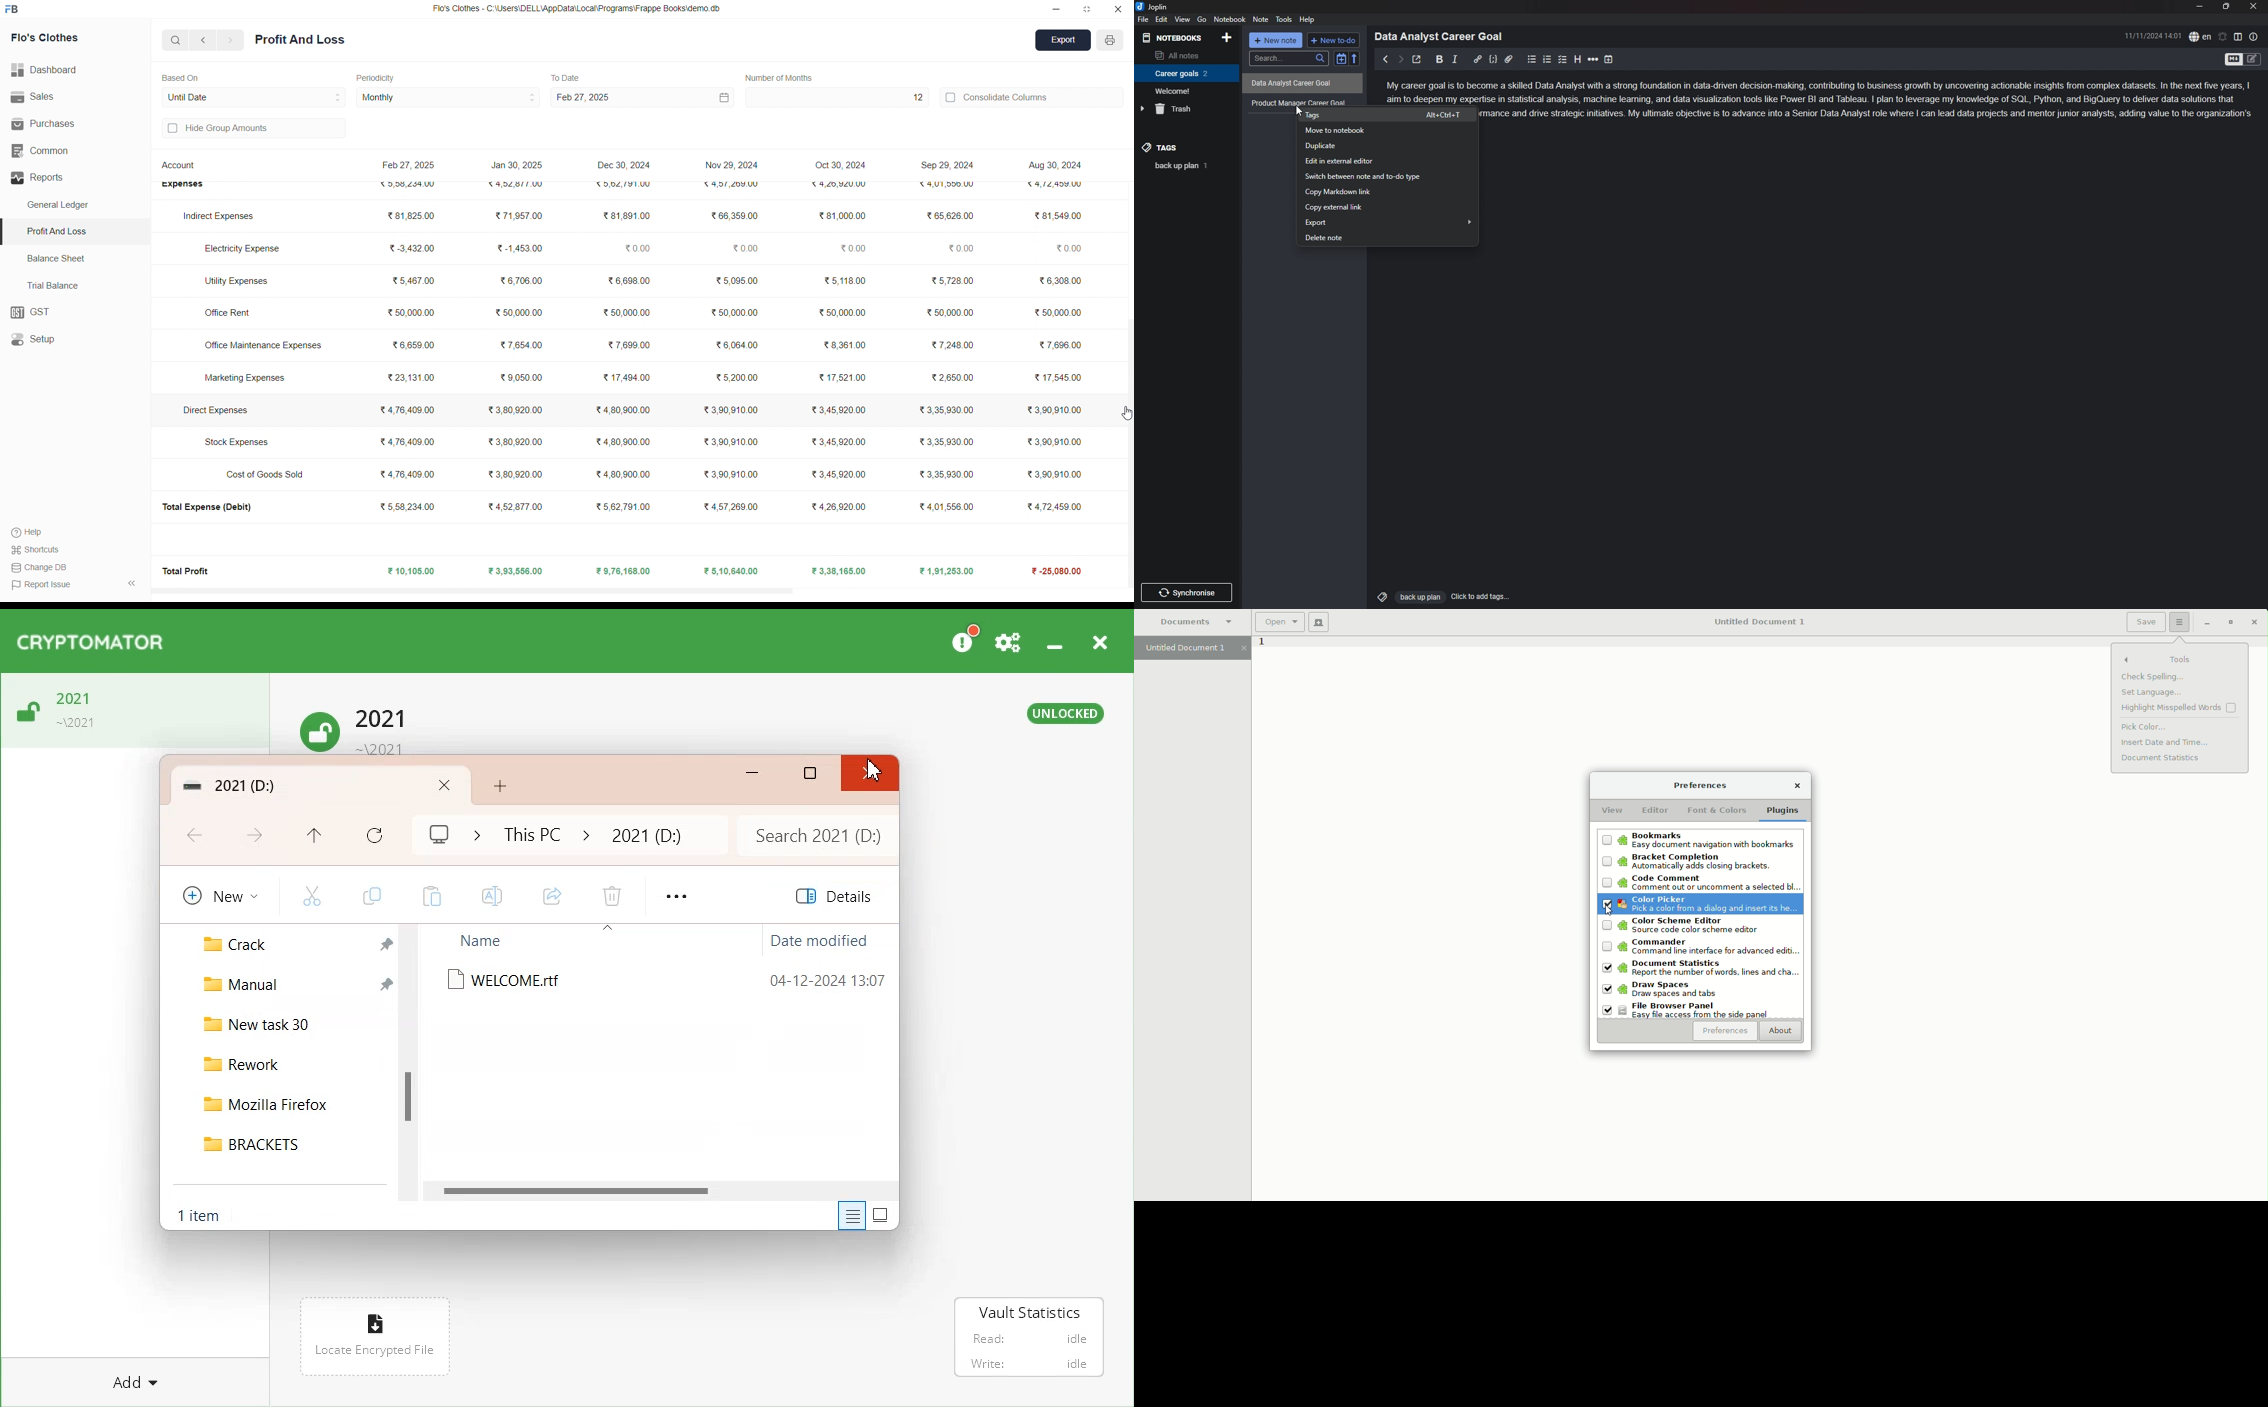  Describe the element at coordinates (1230, 19) in the screenshot. I see `notebook` at that location.